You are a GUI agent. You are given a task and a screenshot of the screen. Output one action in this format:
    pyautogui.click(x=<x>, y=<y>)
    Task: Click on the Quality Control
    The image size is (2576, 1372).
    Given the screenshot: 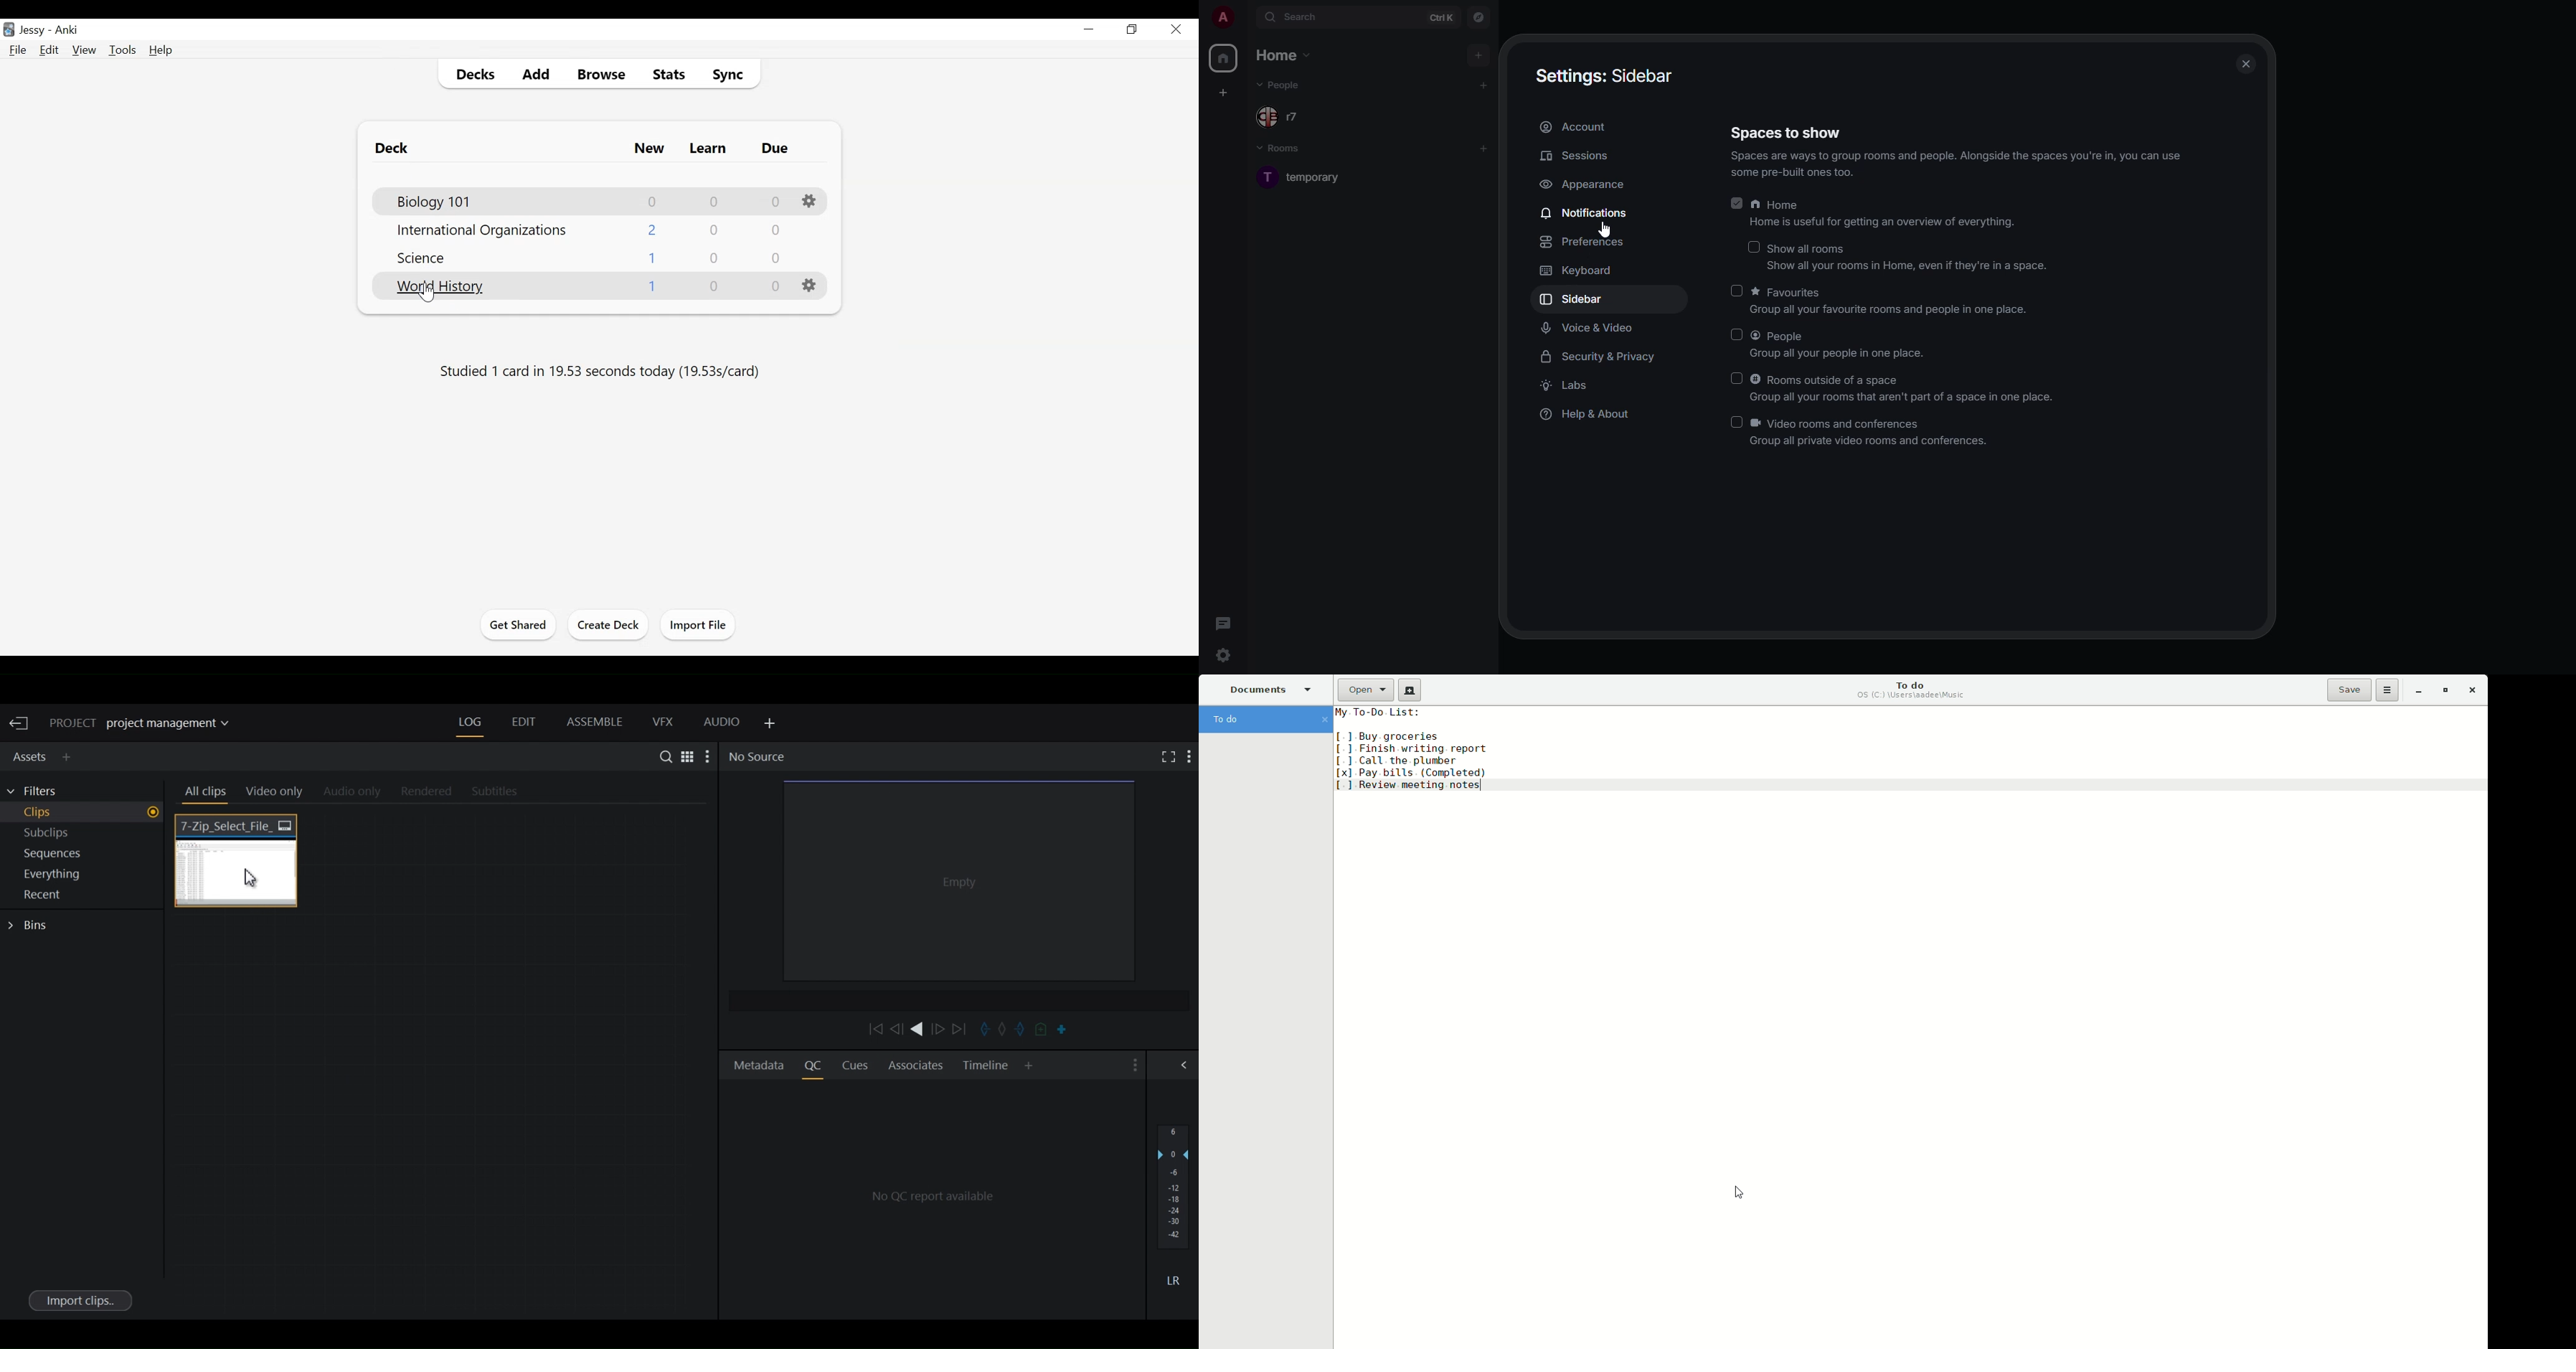 What is the action you would take?
    pyautogui.click(x=816, y=1065)
    